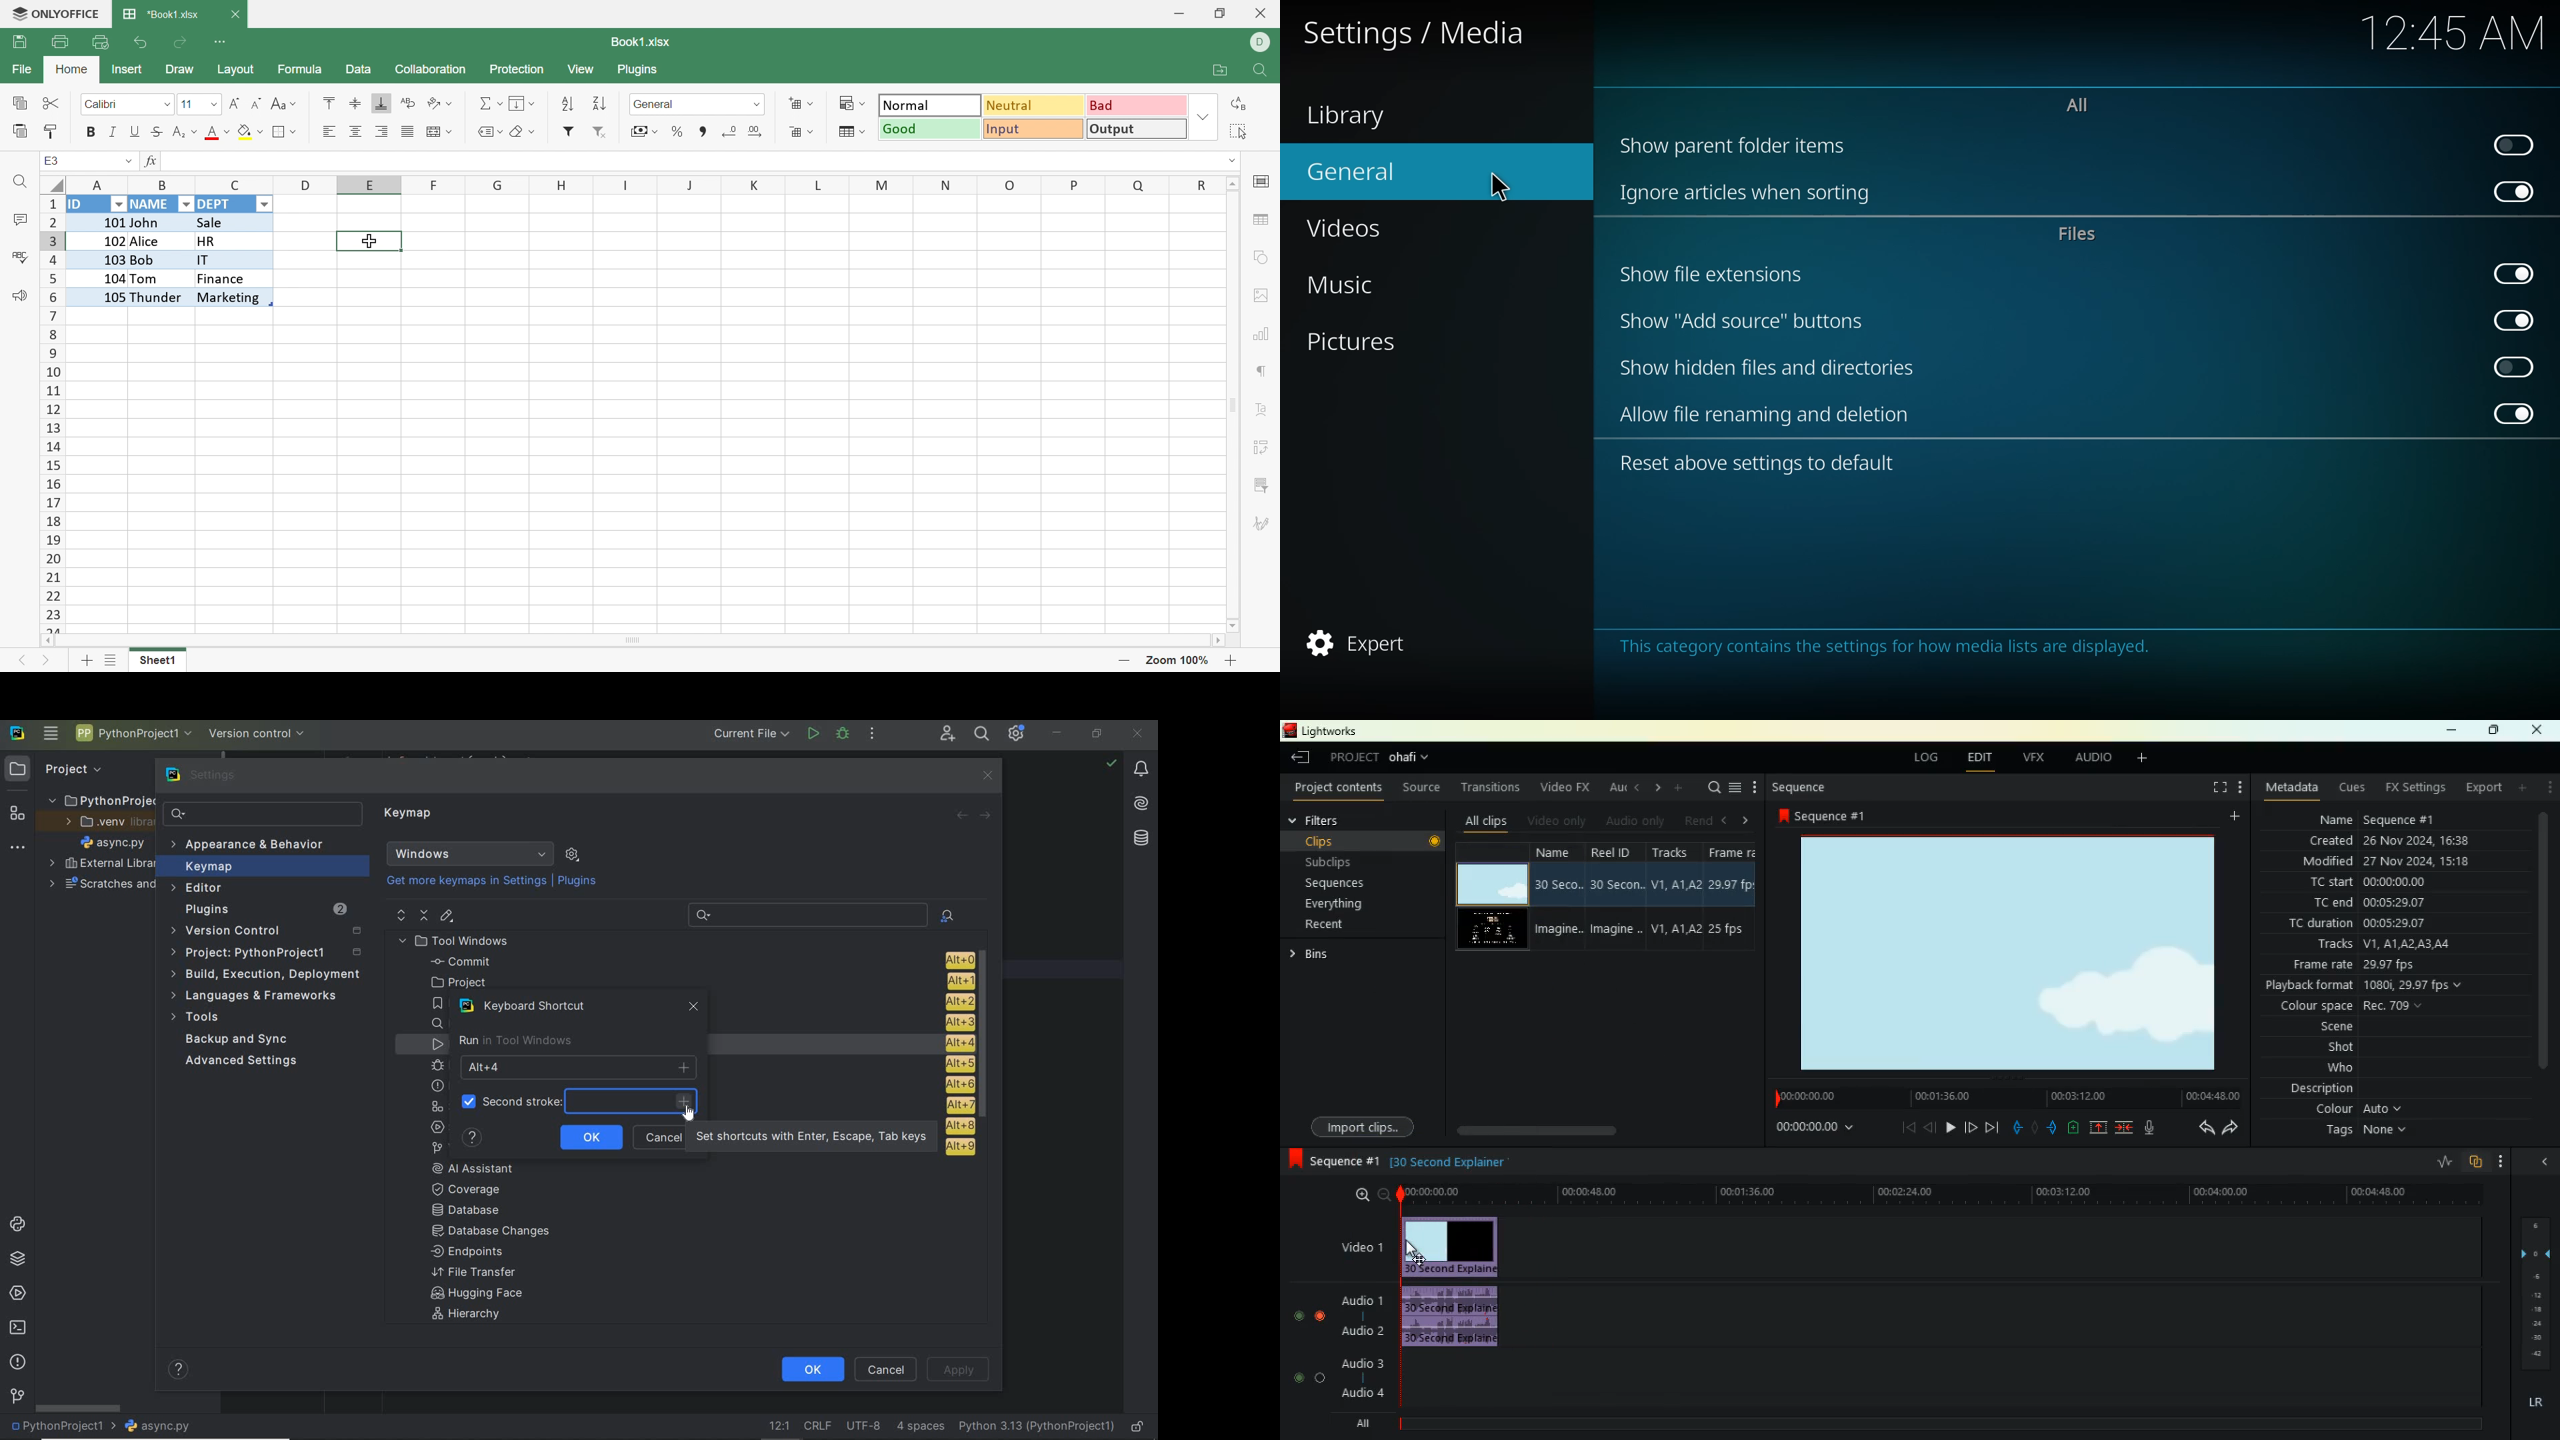  What do you see at coordinates (1343, 841) in the screenshot?
I see `clips` at bounding box center [1343, 841].